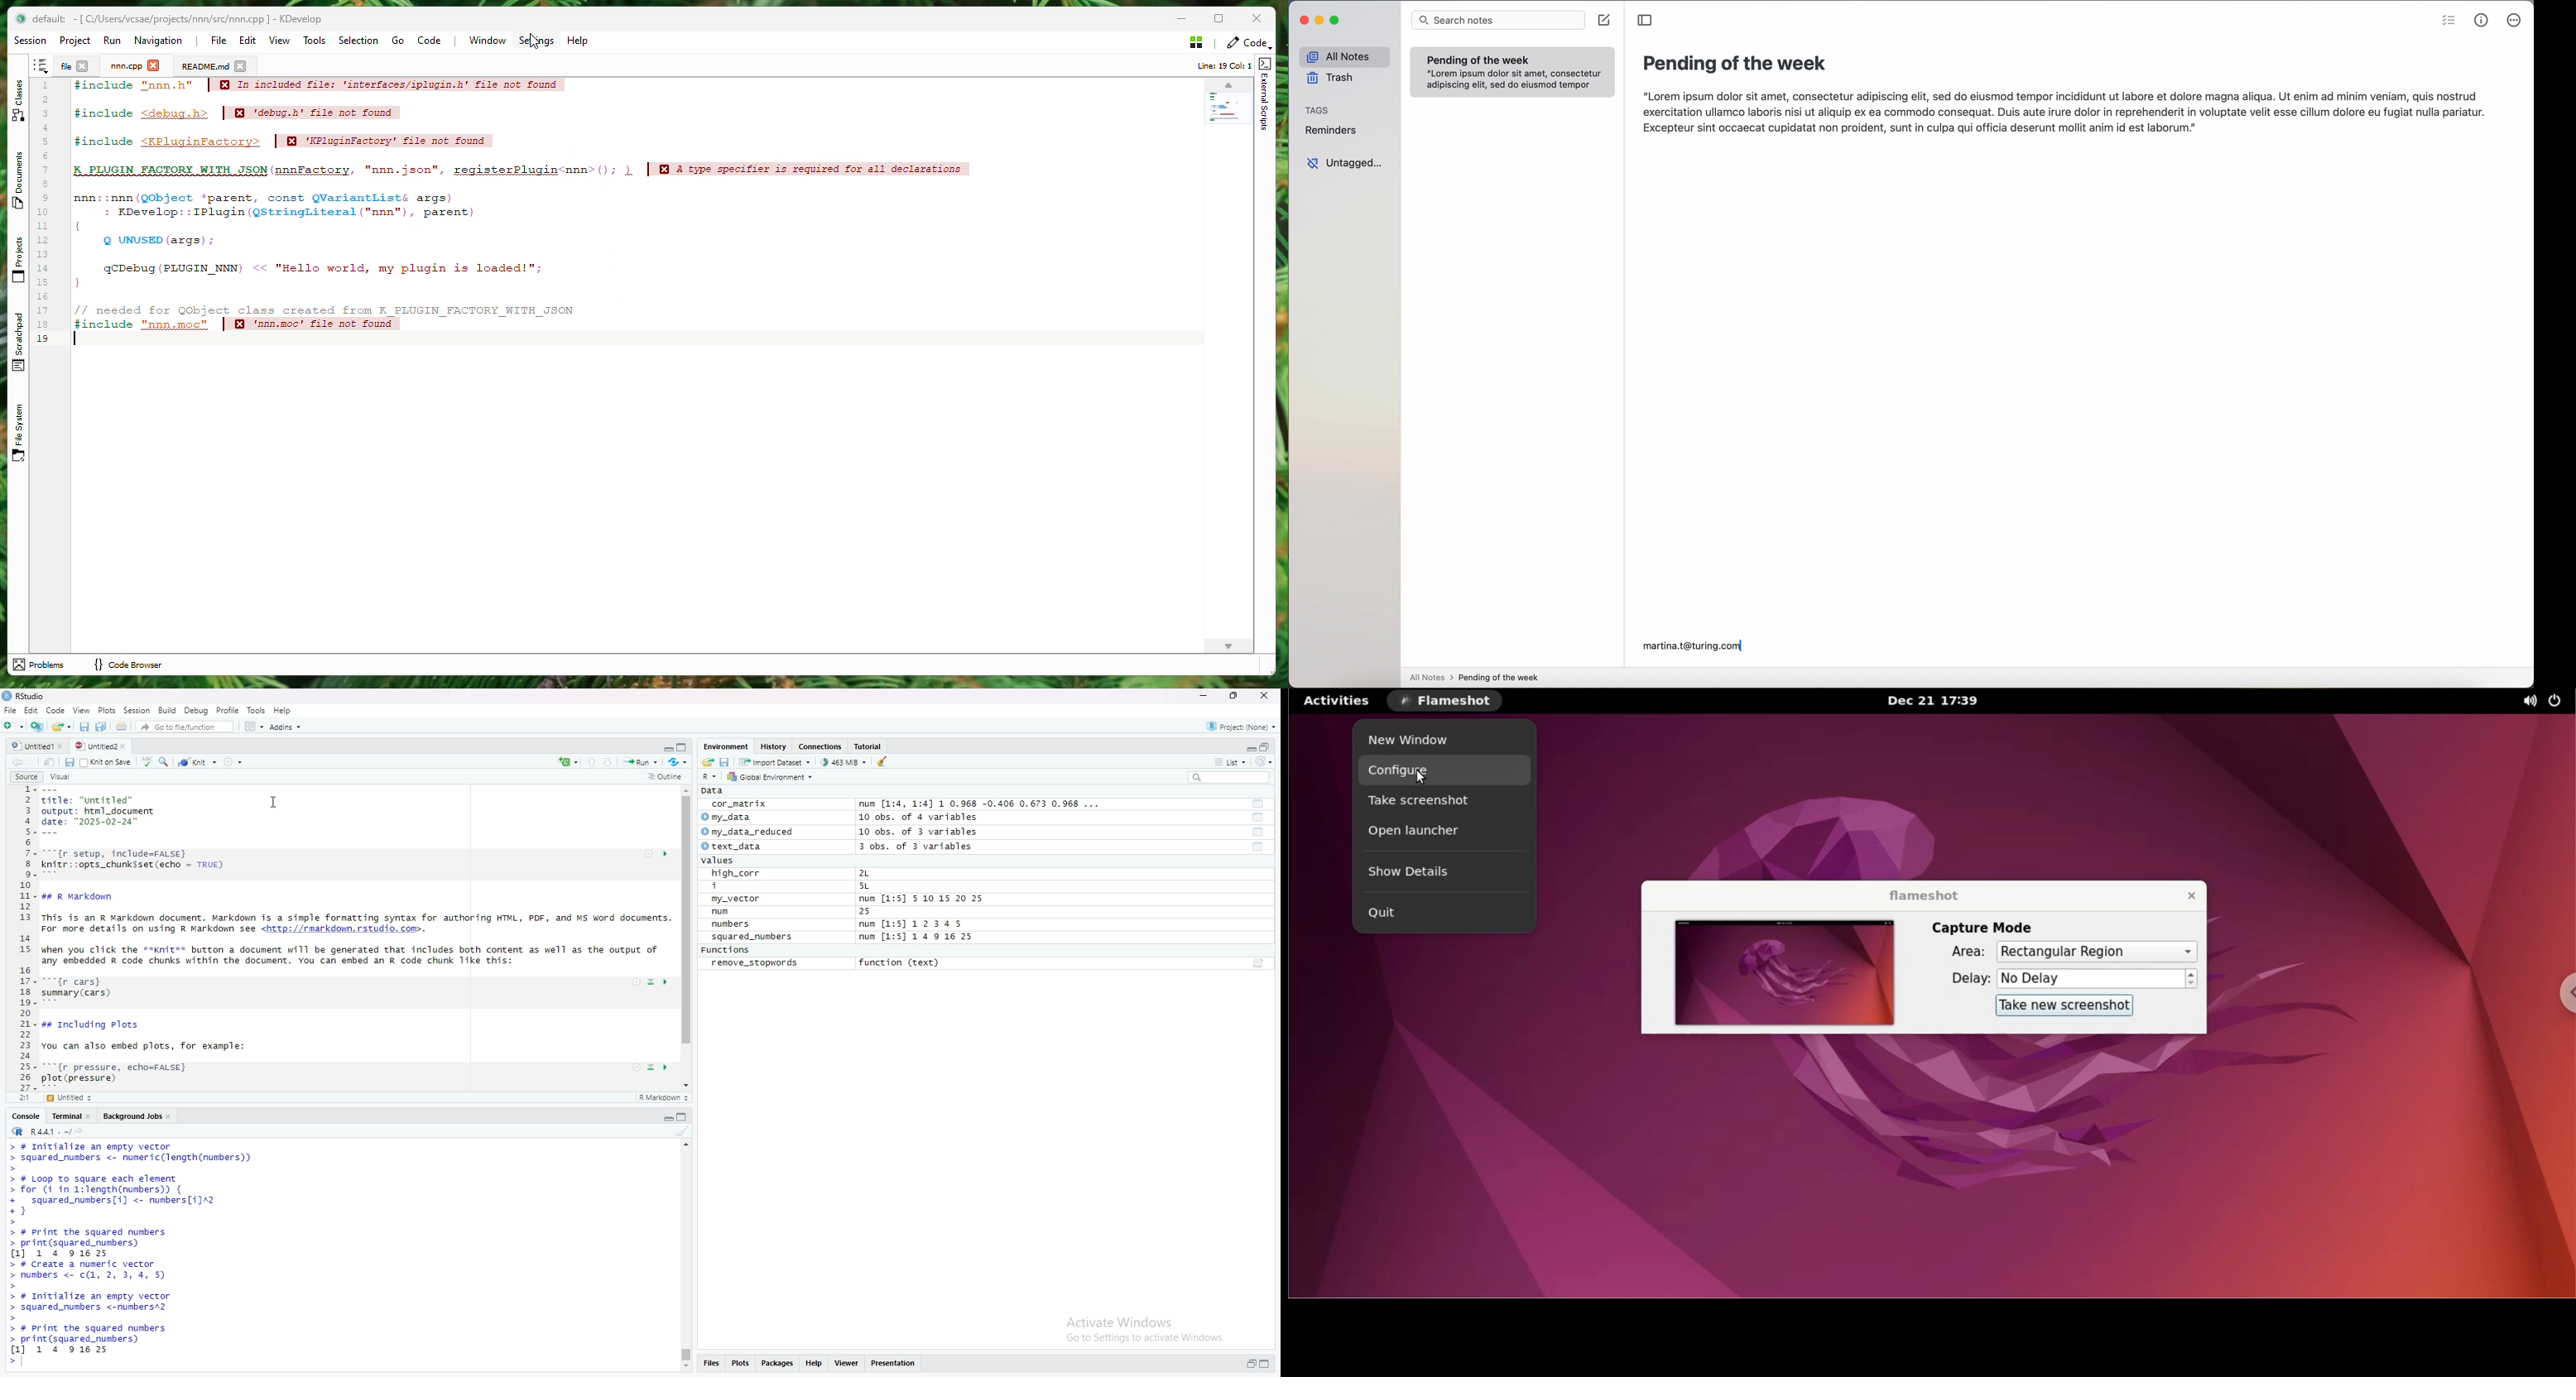 This screenshot has height=1400, width=2576. Describe the element at coordinates (725, 763) in the screenshot. I see `Save workspace` at that location.